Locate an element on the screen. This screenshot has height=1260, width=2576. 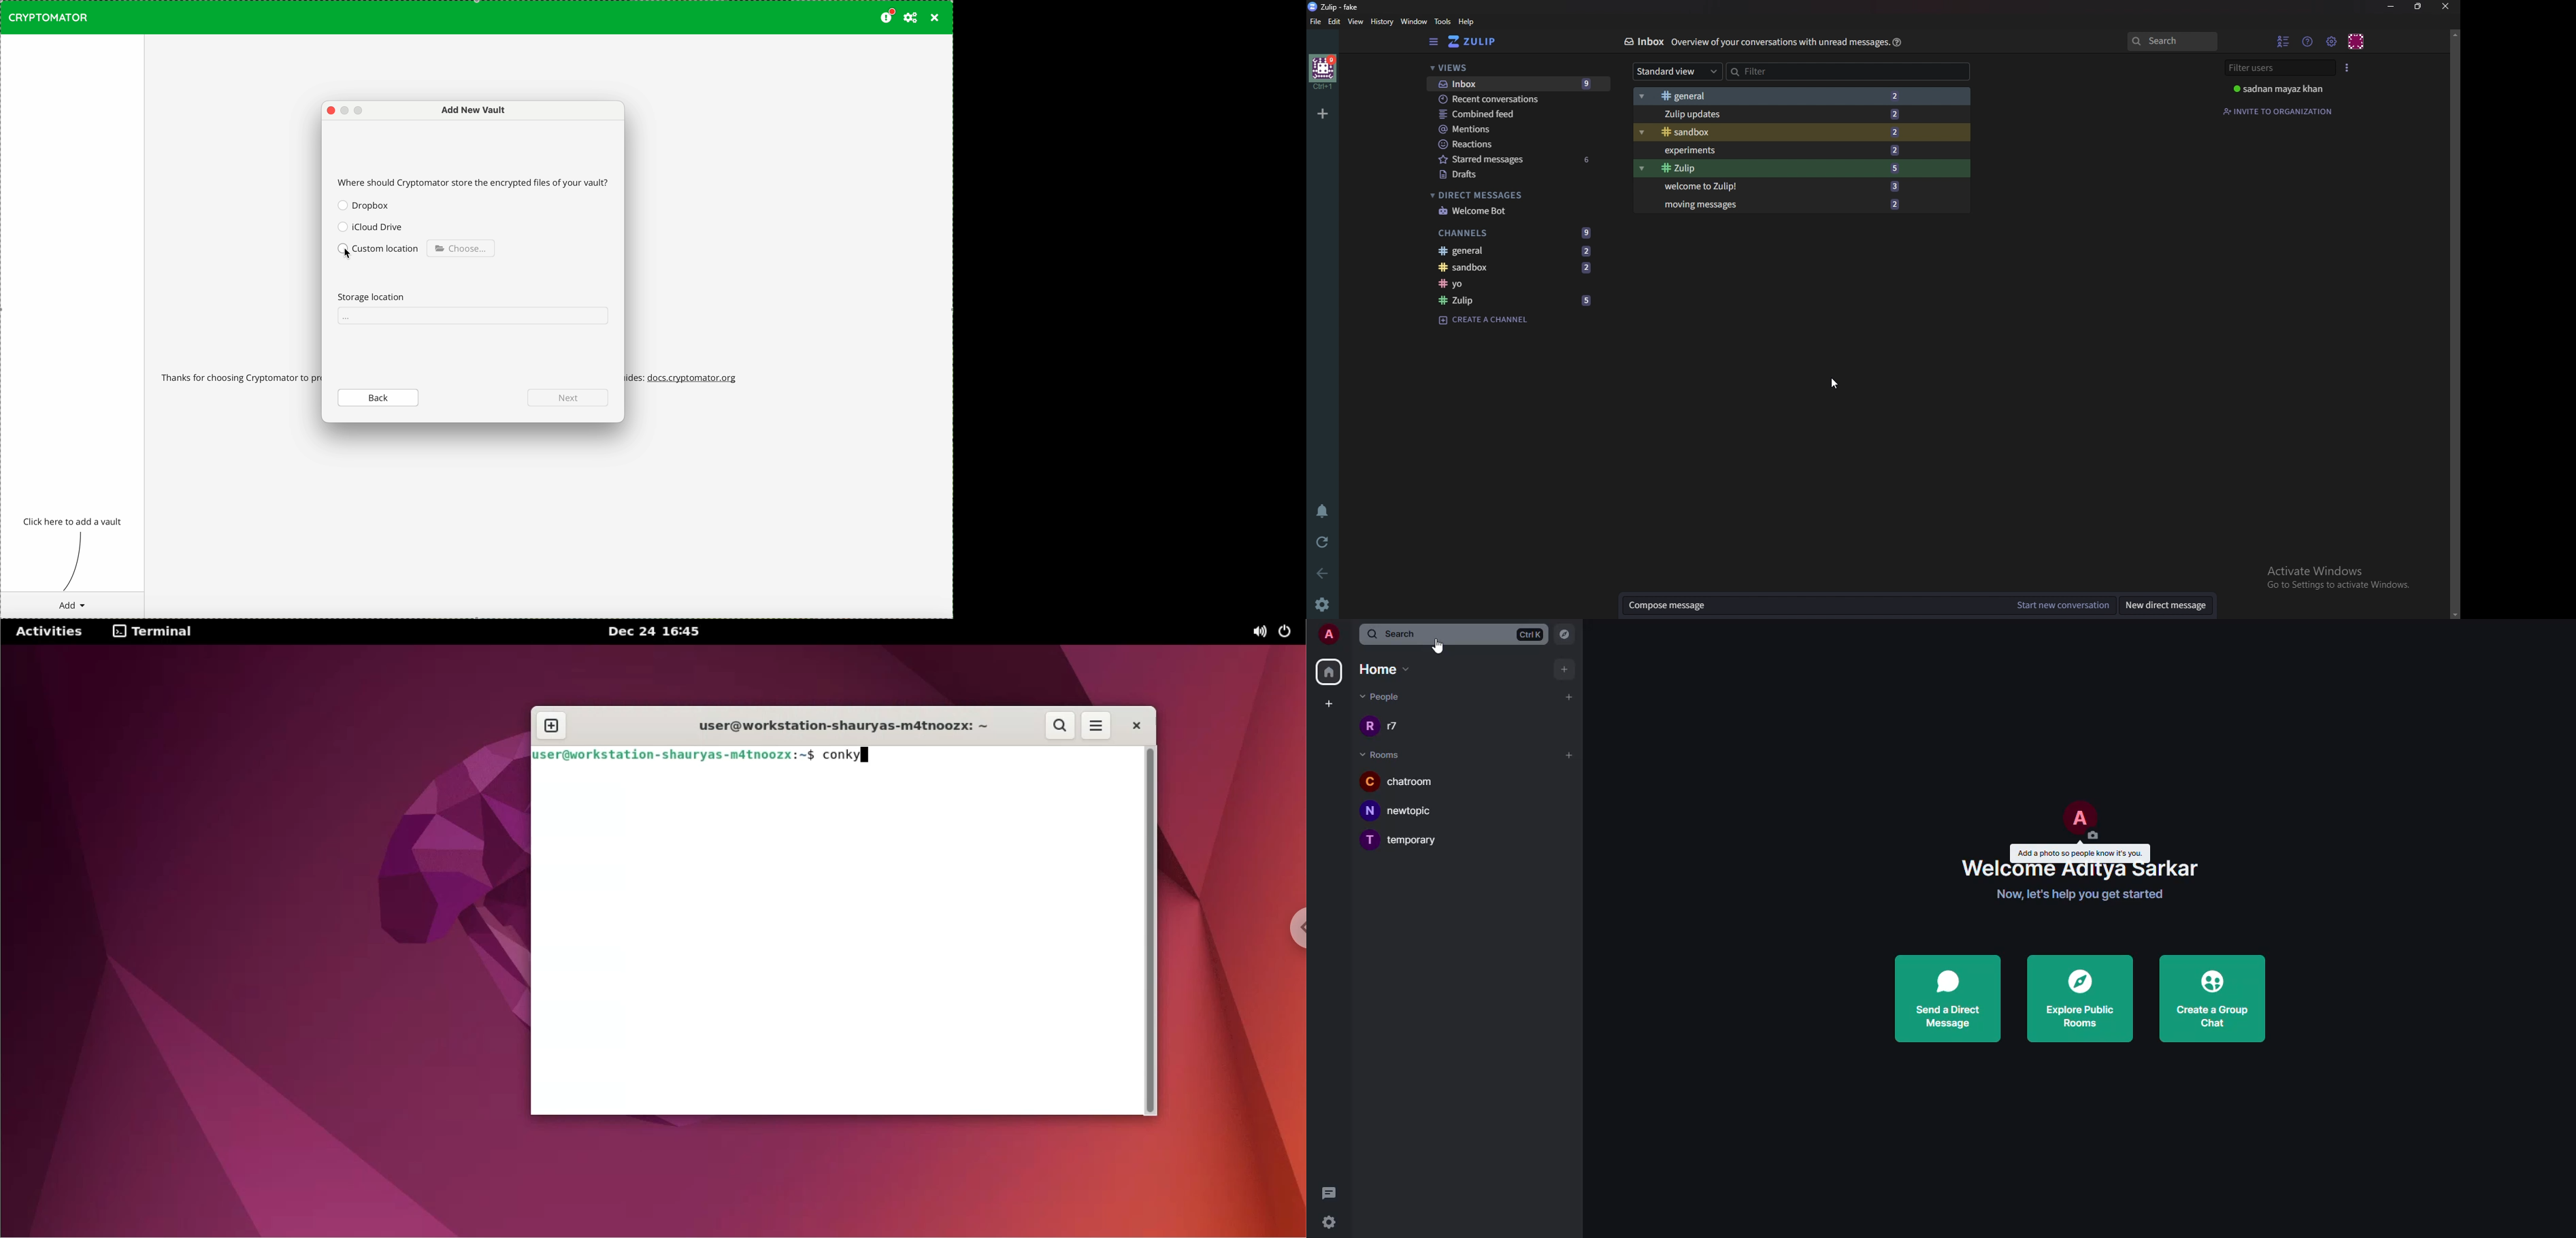
Compose message is located at coordinates (1813, 605).